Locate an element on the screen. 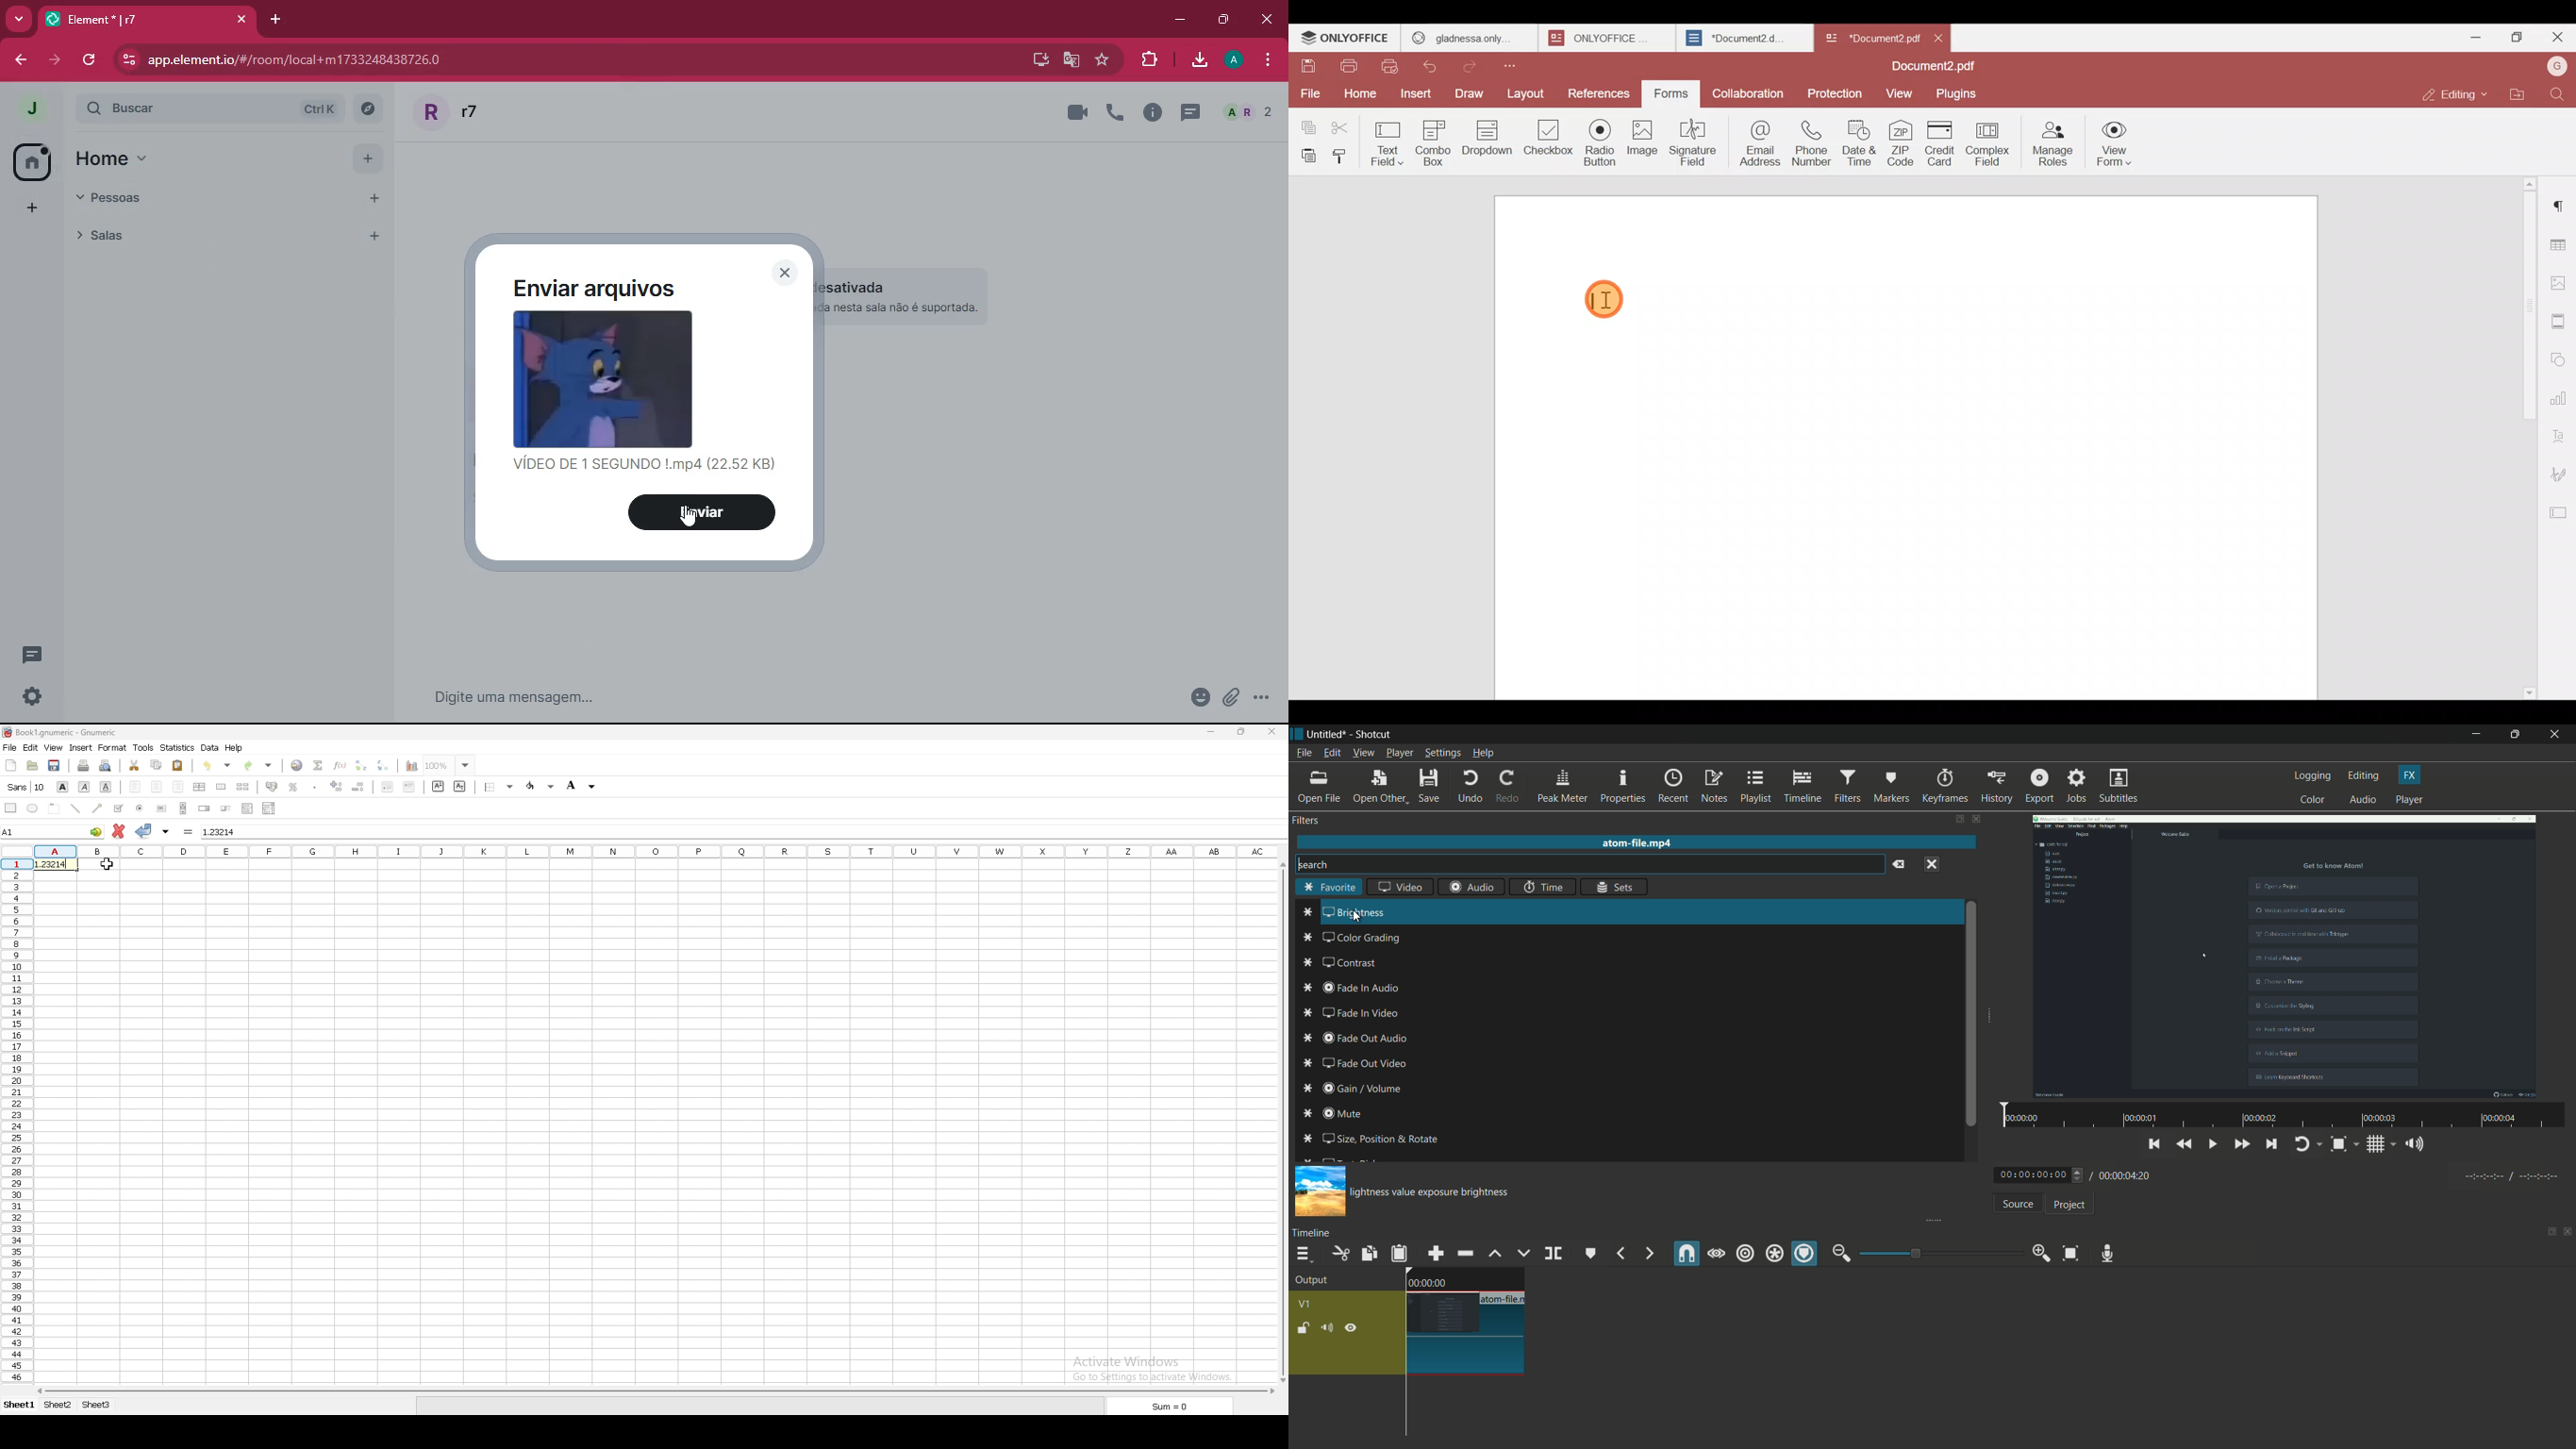 Image resolution: width=2576 pixels, height=1456 pixels. append is located at coordinates (1434, 1253).